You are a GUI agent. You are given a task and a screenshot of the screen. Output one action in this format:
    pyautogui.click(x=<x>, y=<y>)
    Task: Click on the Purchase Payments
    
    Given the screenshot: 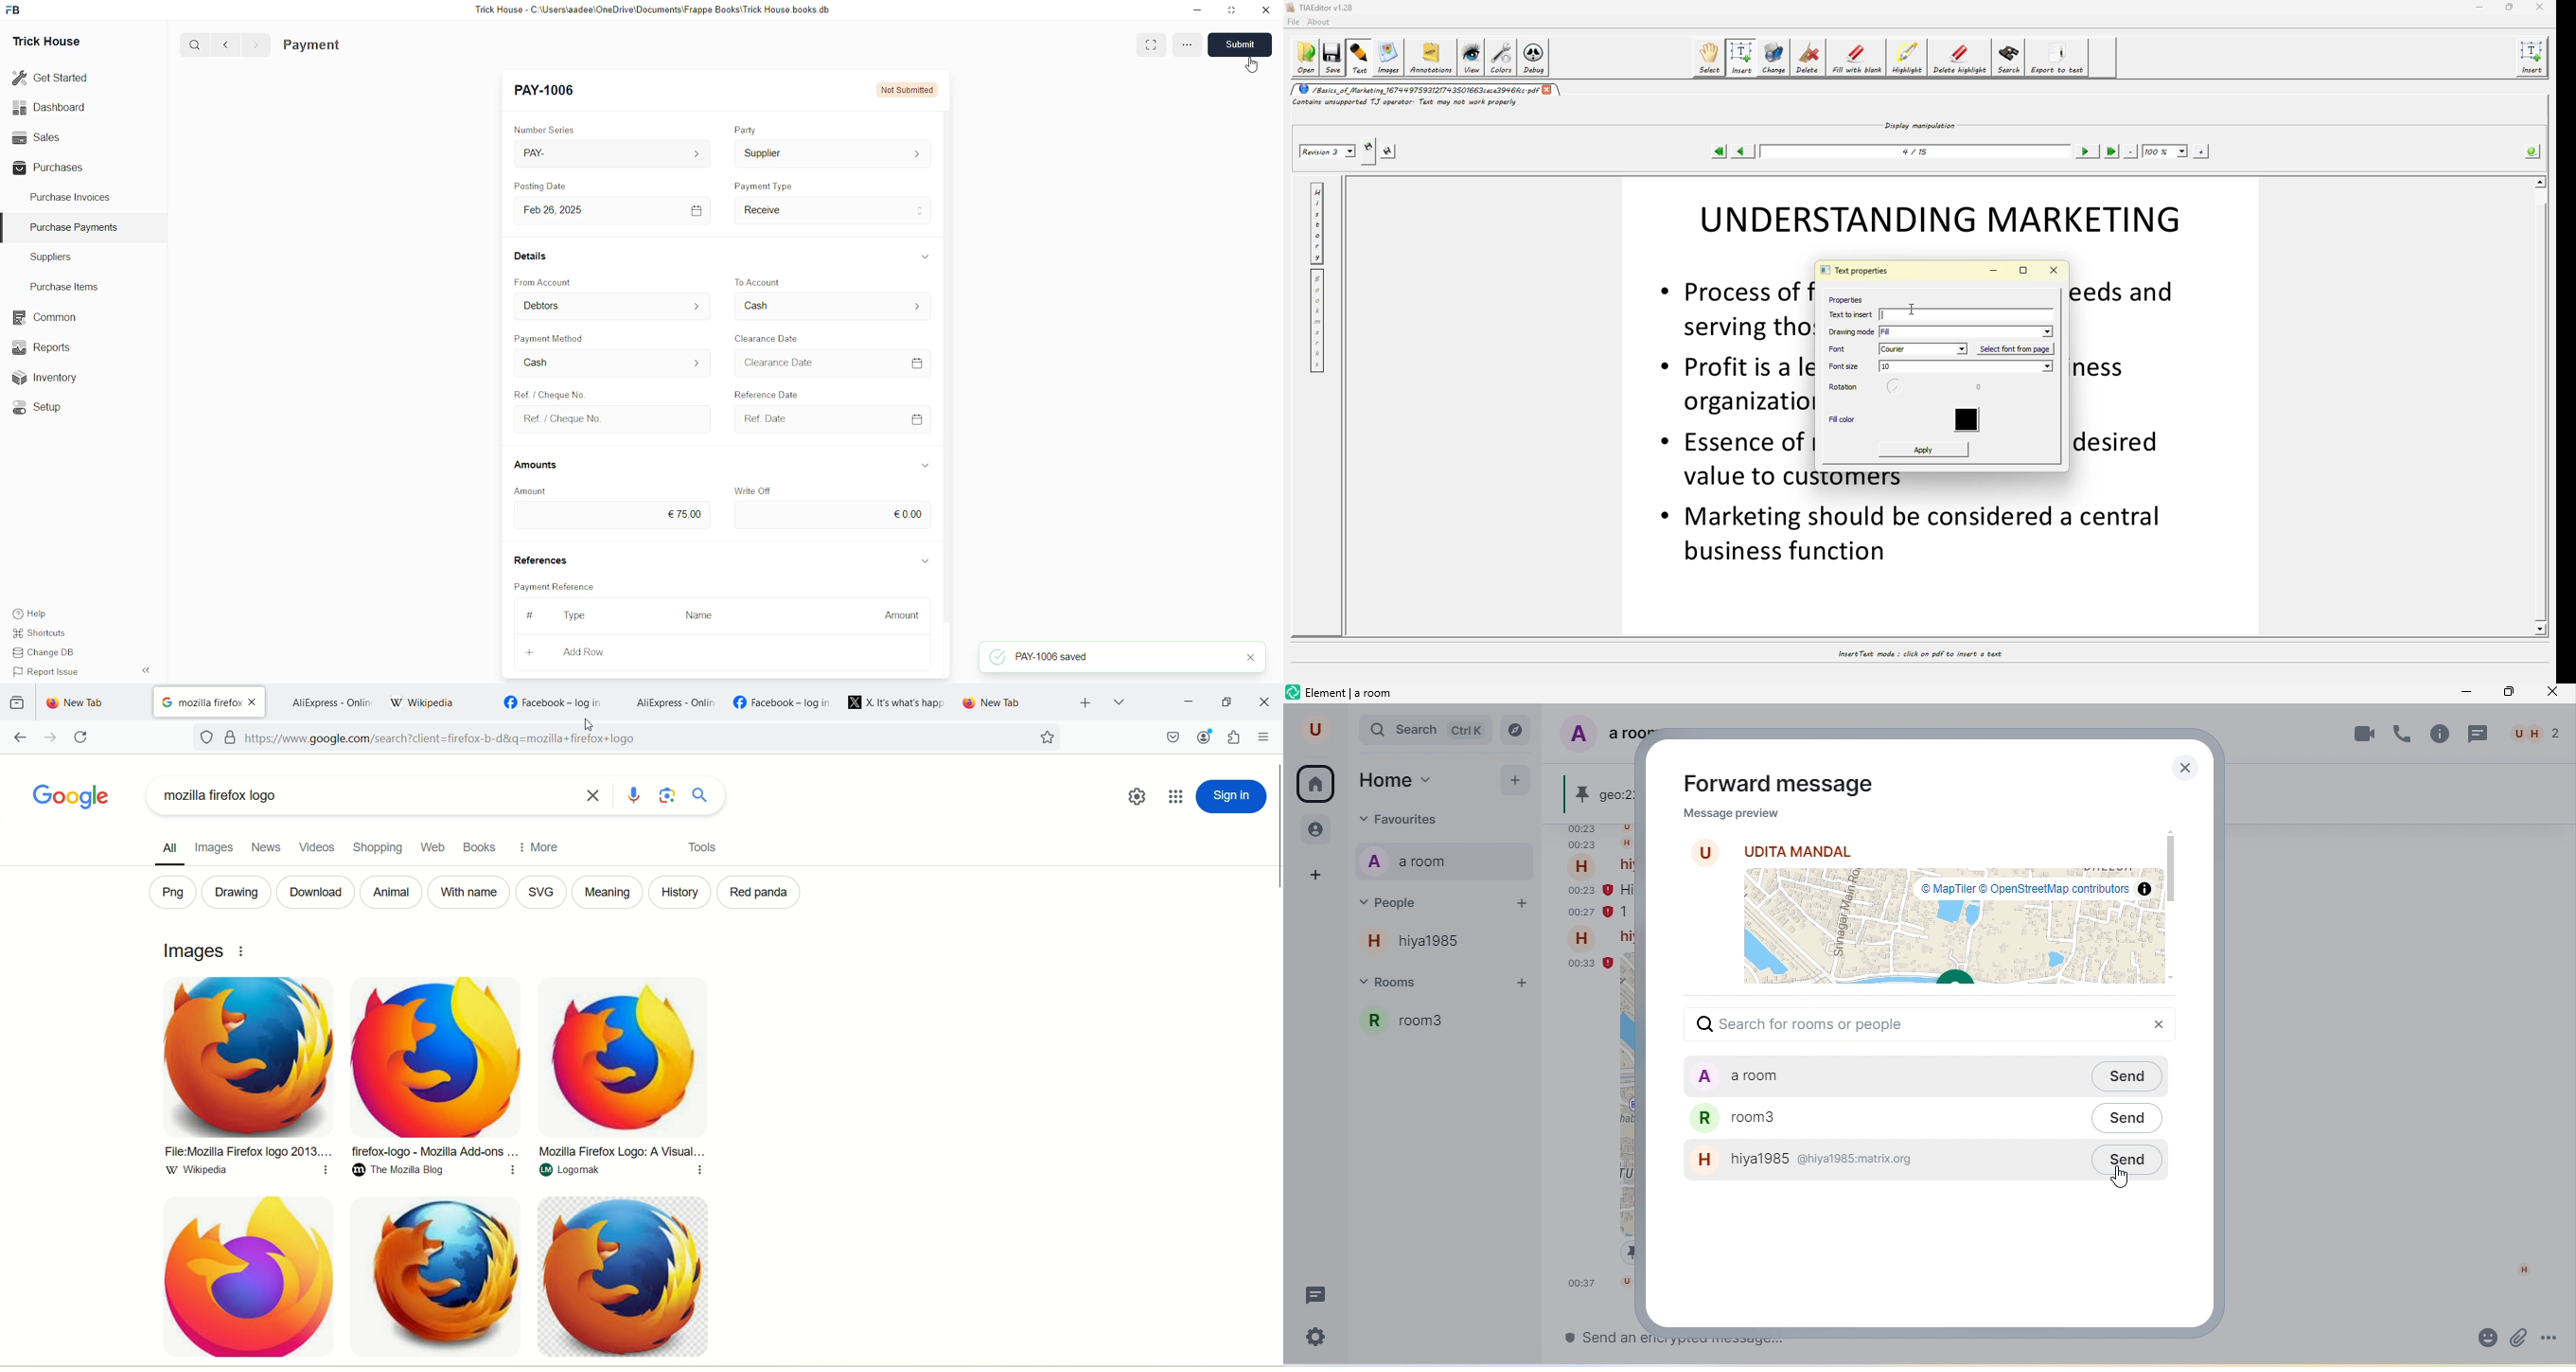 What is the action you would take?
    pyautogui.click(x=78, y=227)
    